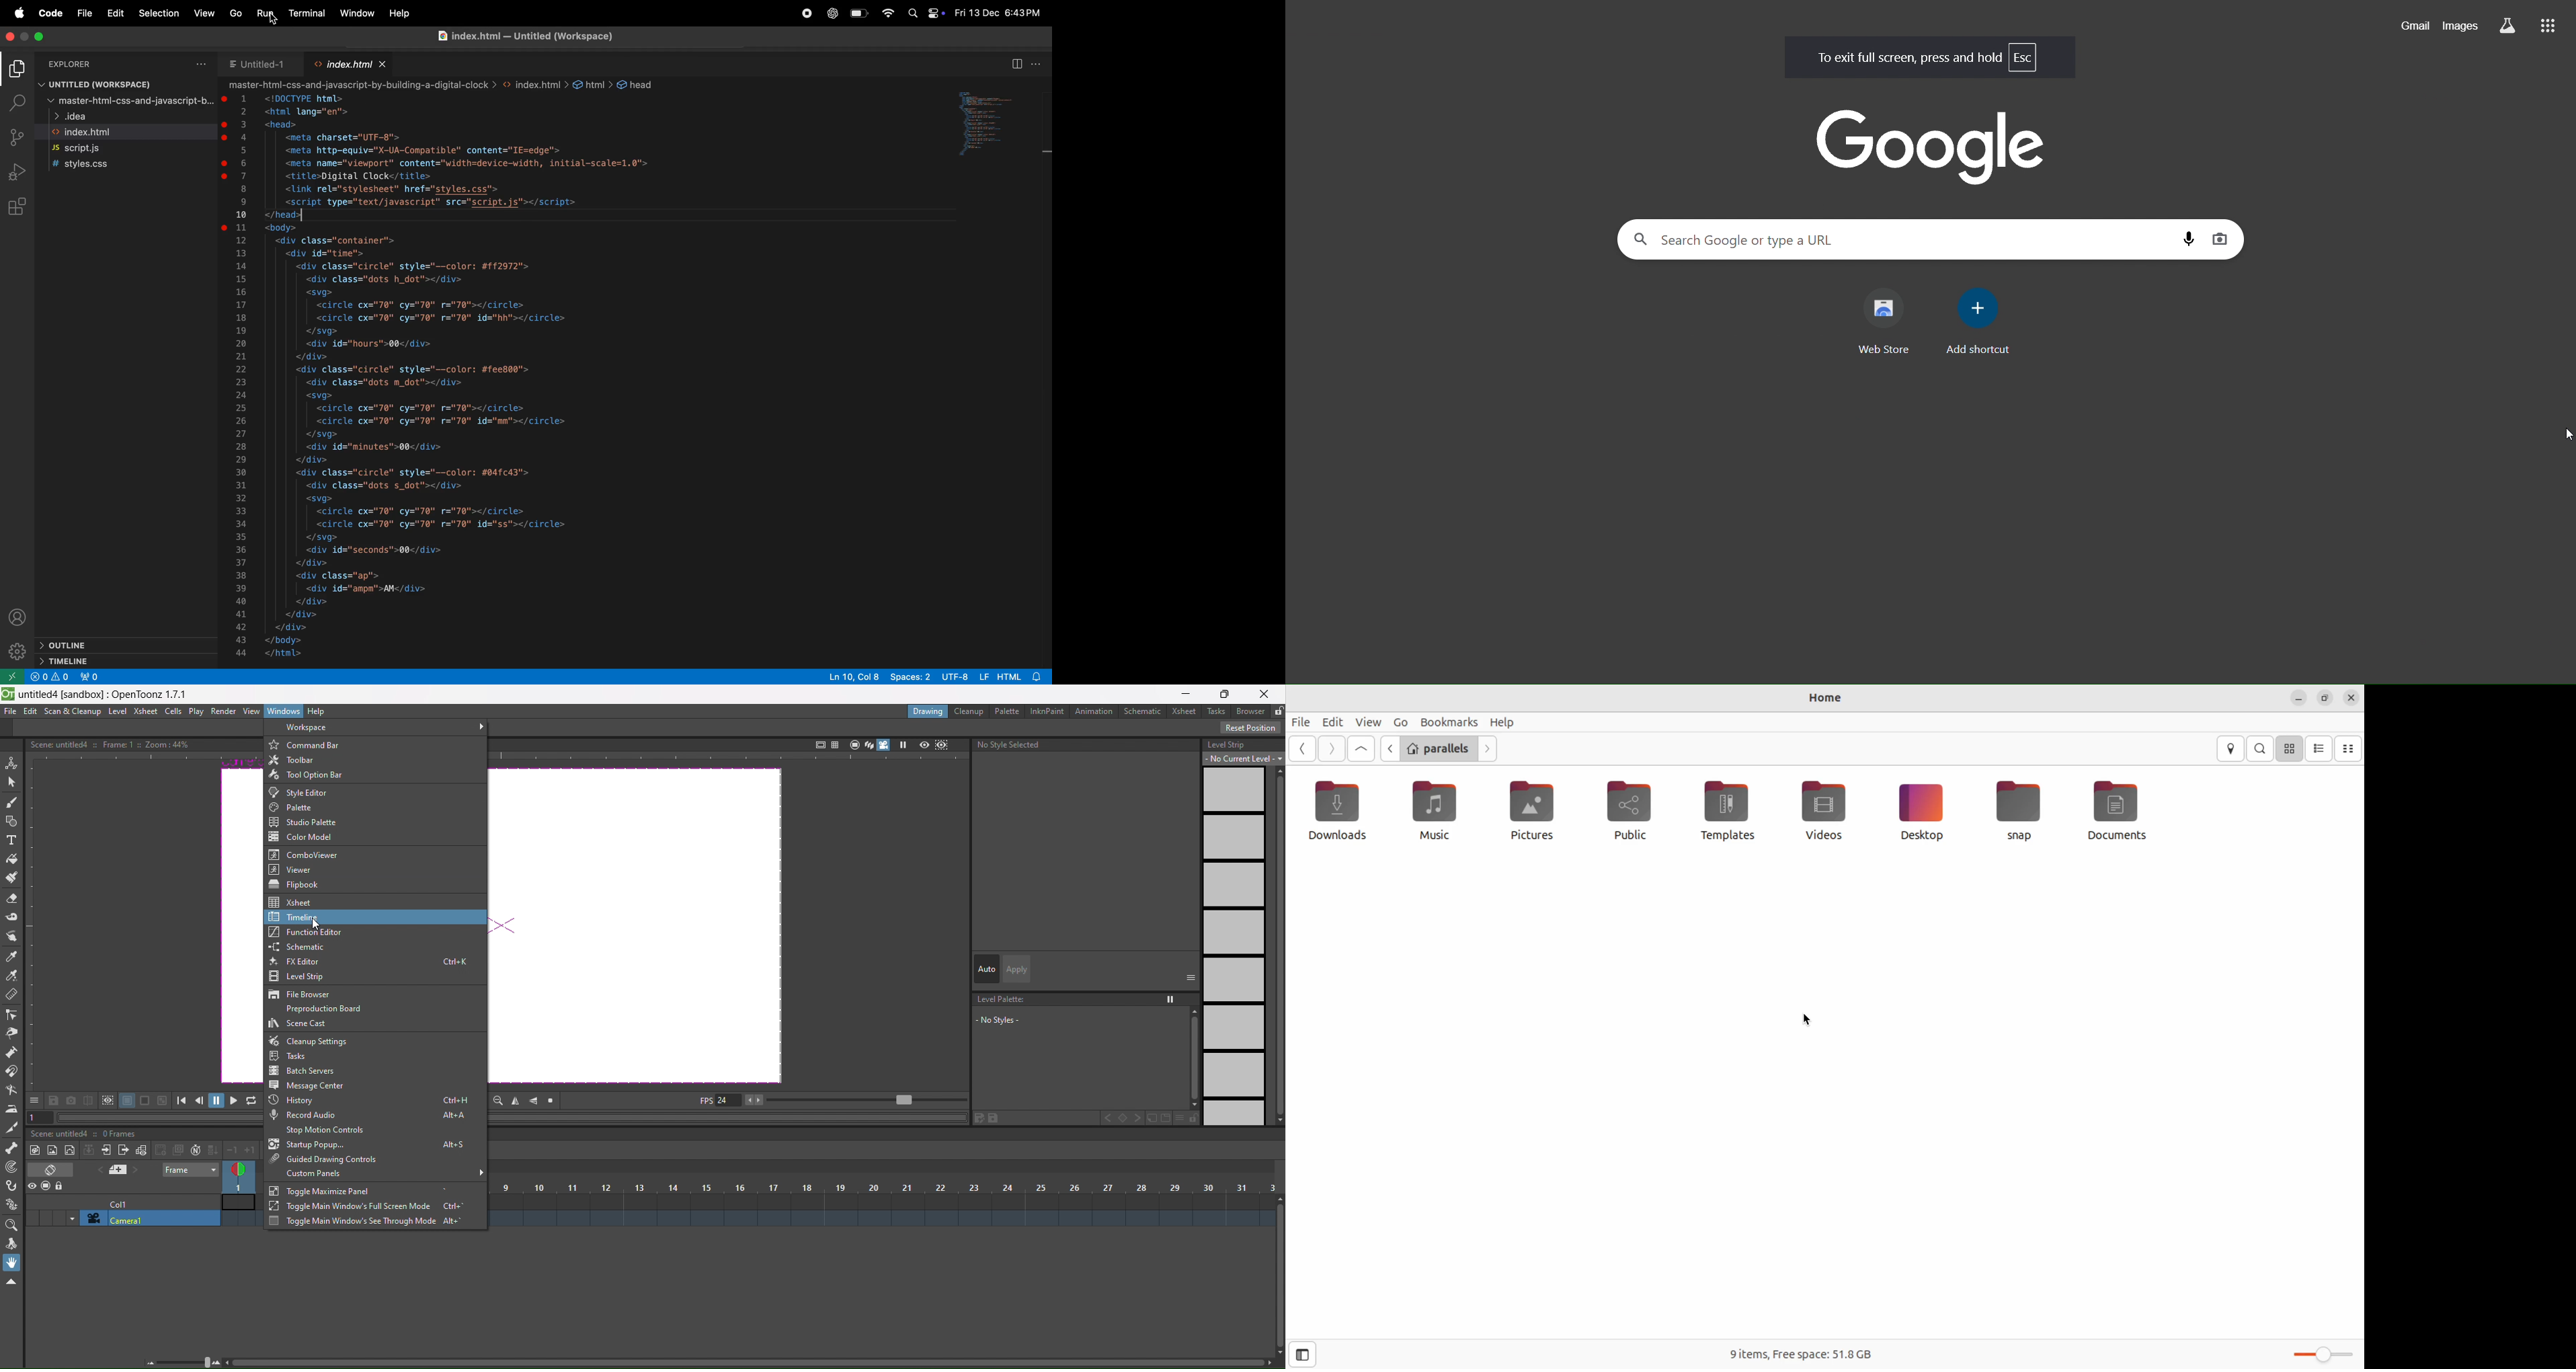 The image size is (2576, 1372). Describe the element at coordinates (203, 14) in the screenshot. I see `view` at that location.